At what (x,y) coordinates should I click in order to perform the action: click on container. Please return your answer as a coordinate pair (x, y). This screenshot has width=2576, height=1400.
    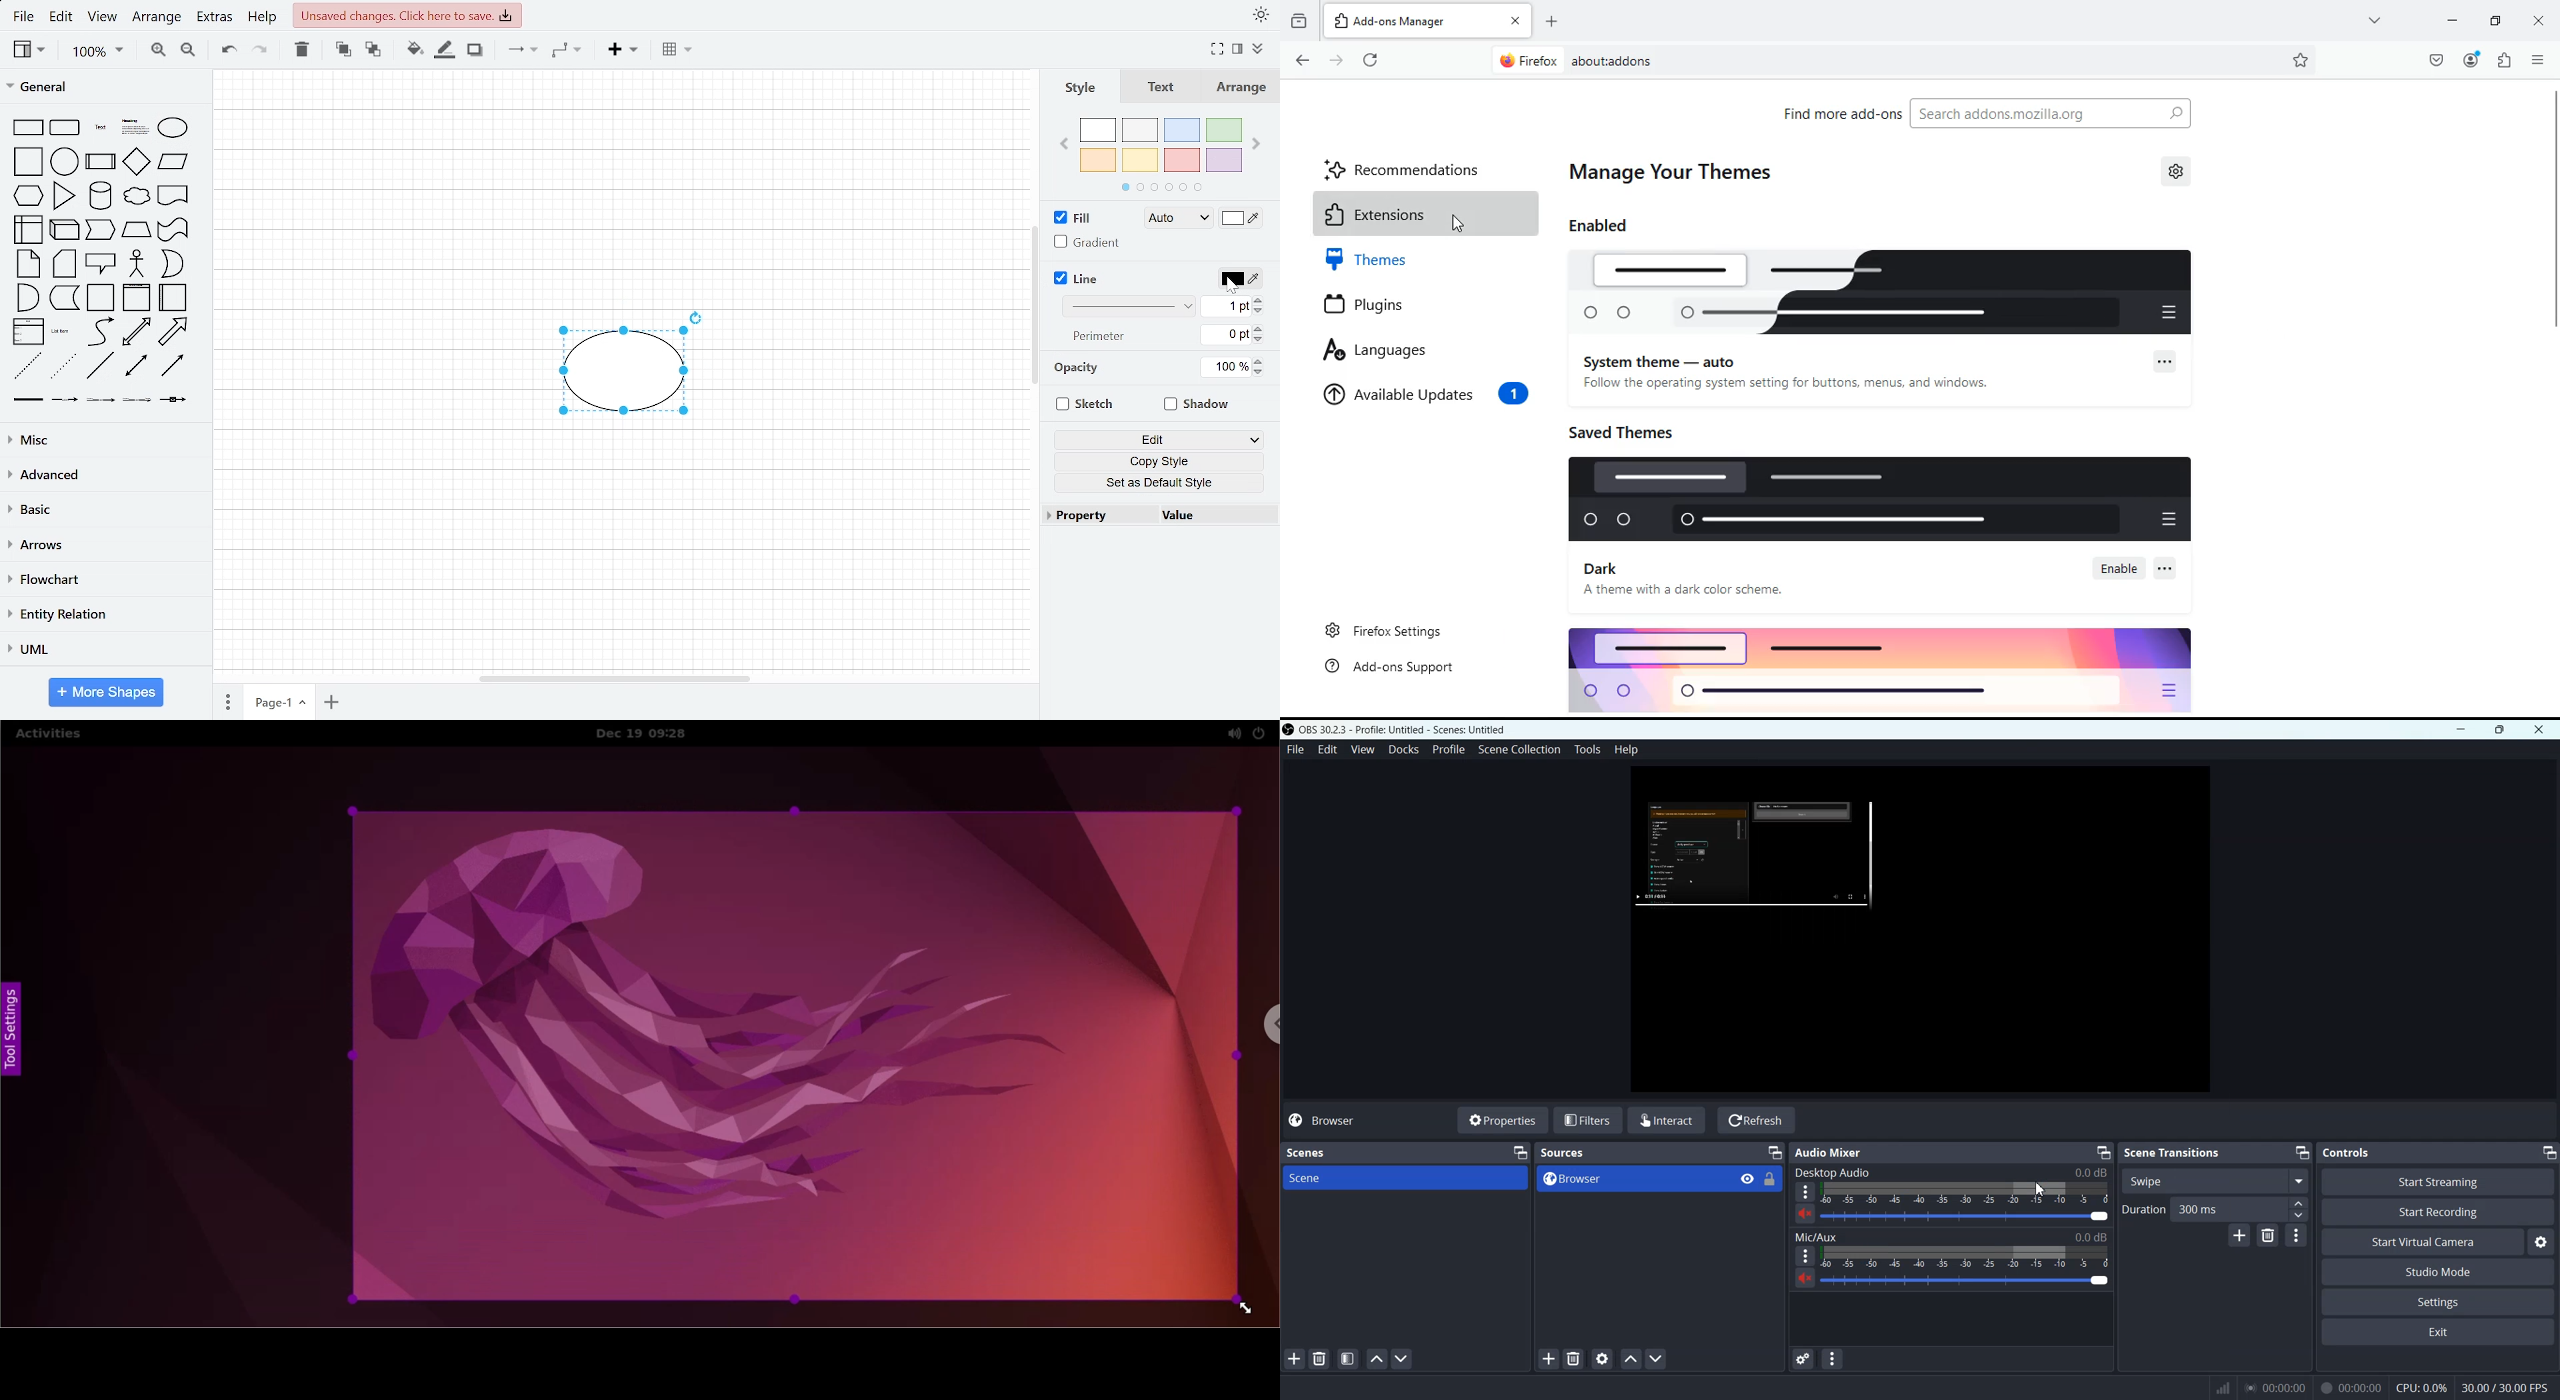
    Looking at the image, I should click on (101, 298).